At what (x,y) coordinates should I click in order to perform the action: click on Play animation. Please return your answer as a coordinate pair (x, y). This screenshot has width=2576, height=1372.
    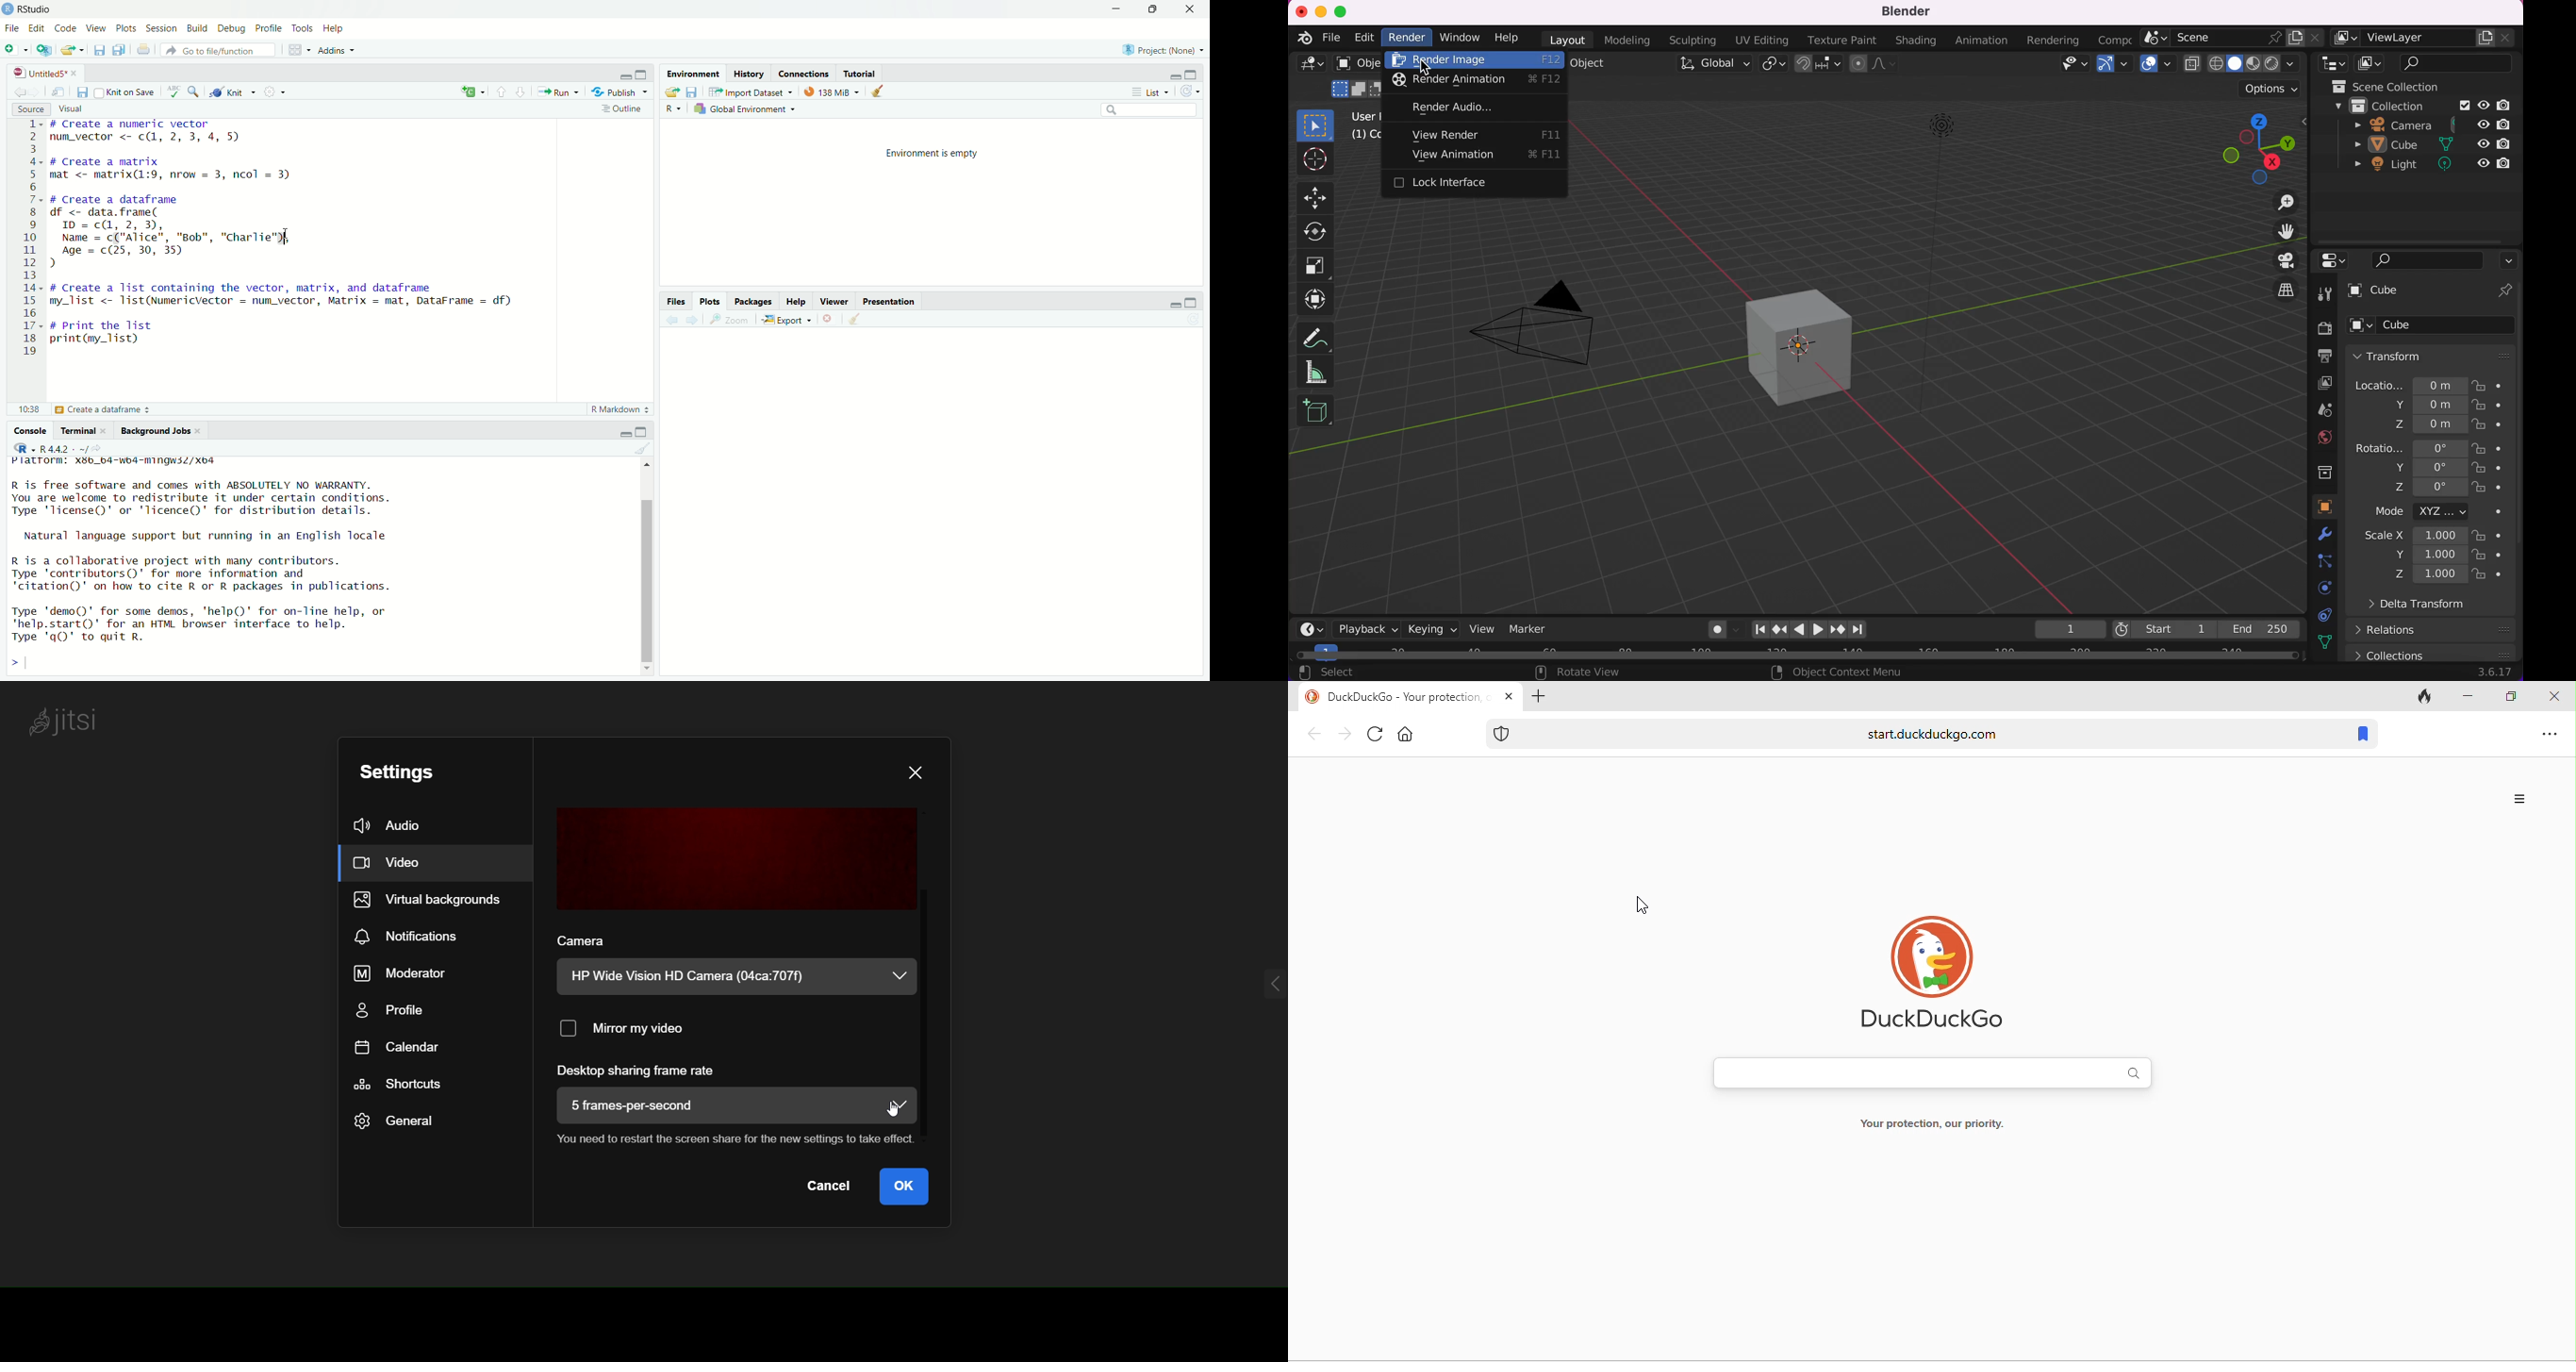
    Looking at the image, I should click on (1800, 629).